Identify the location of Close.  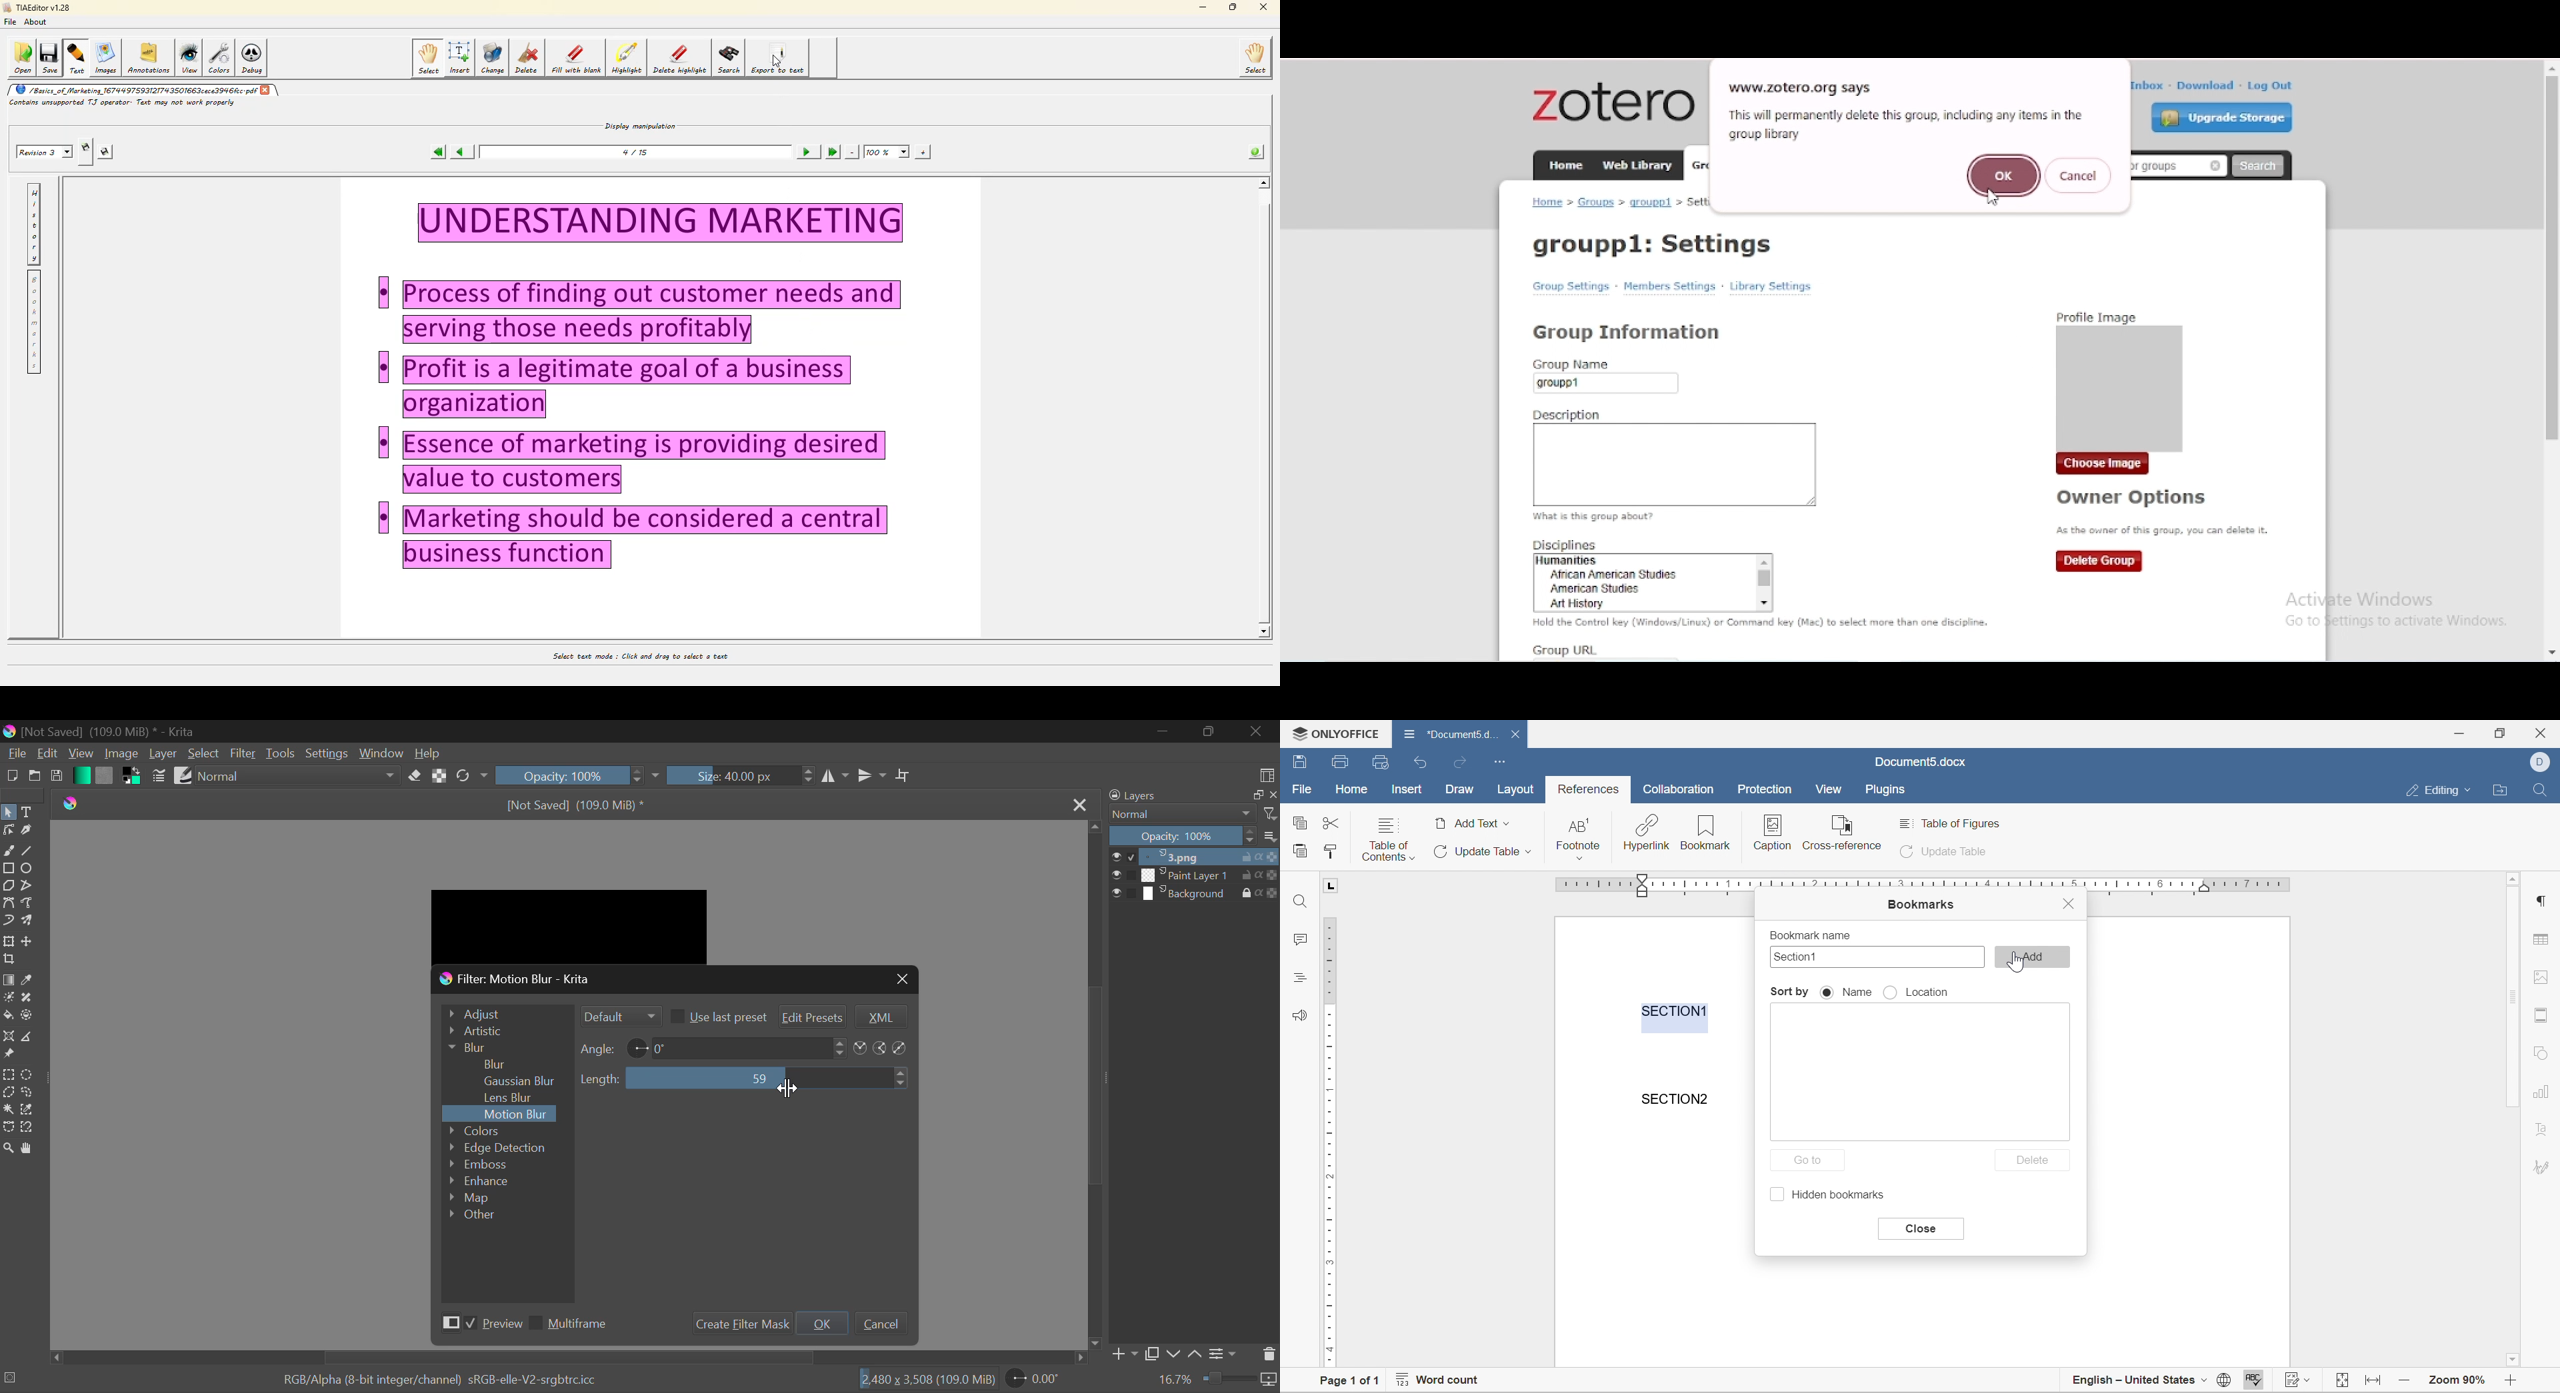
(1081, 806).